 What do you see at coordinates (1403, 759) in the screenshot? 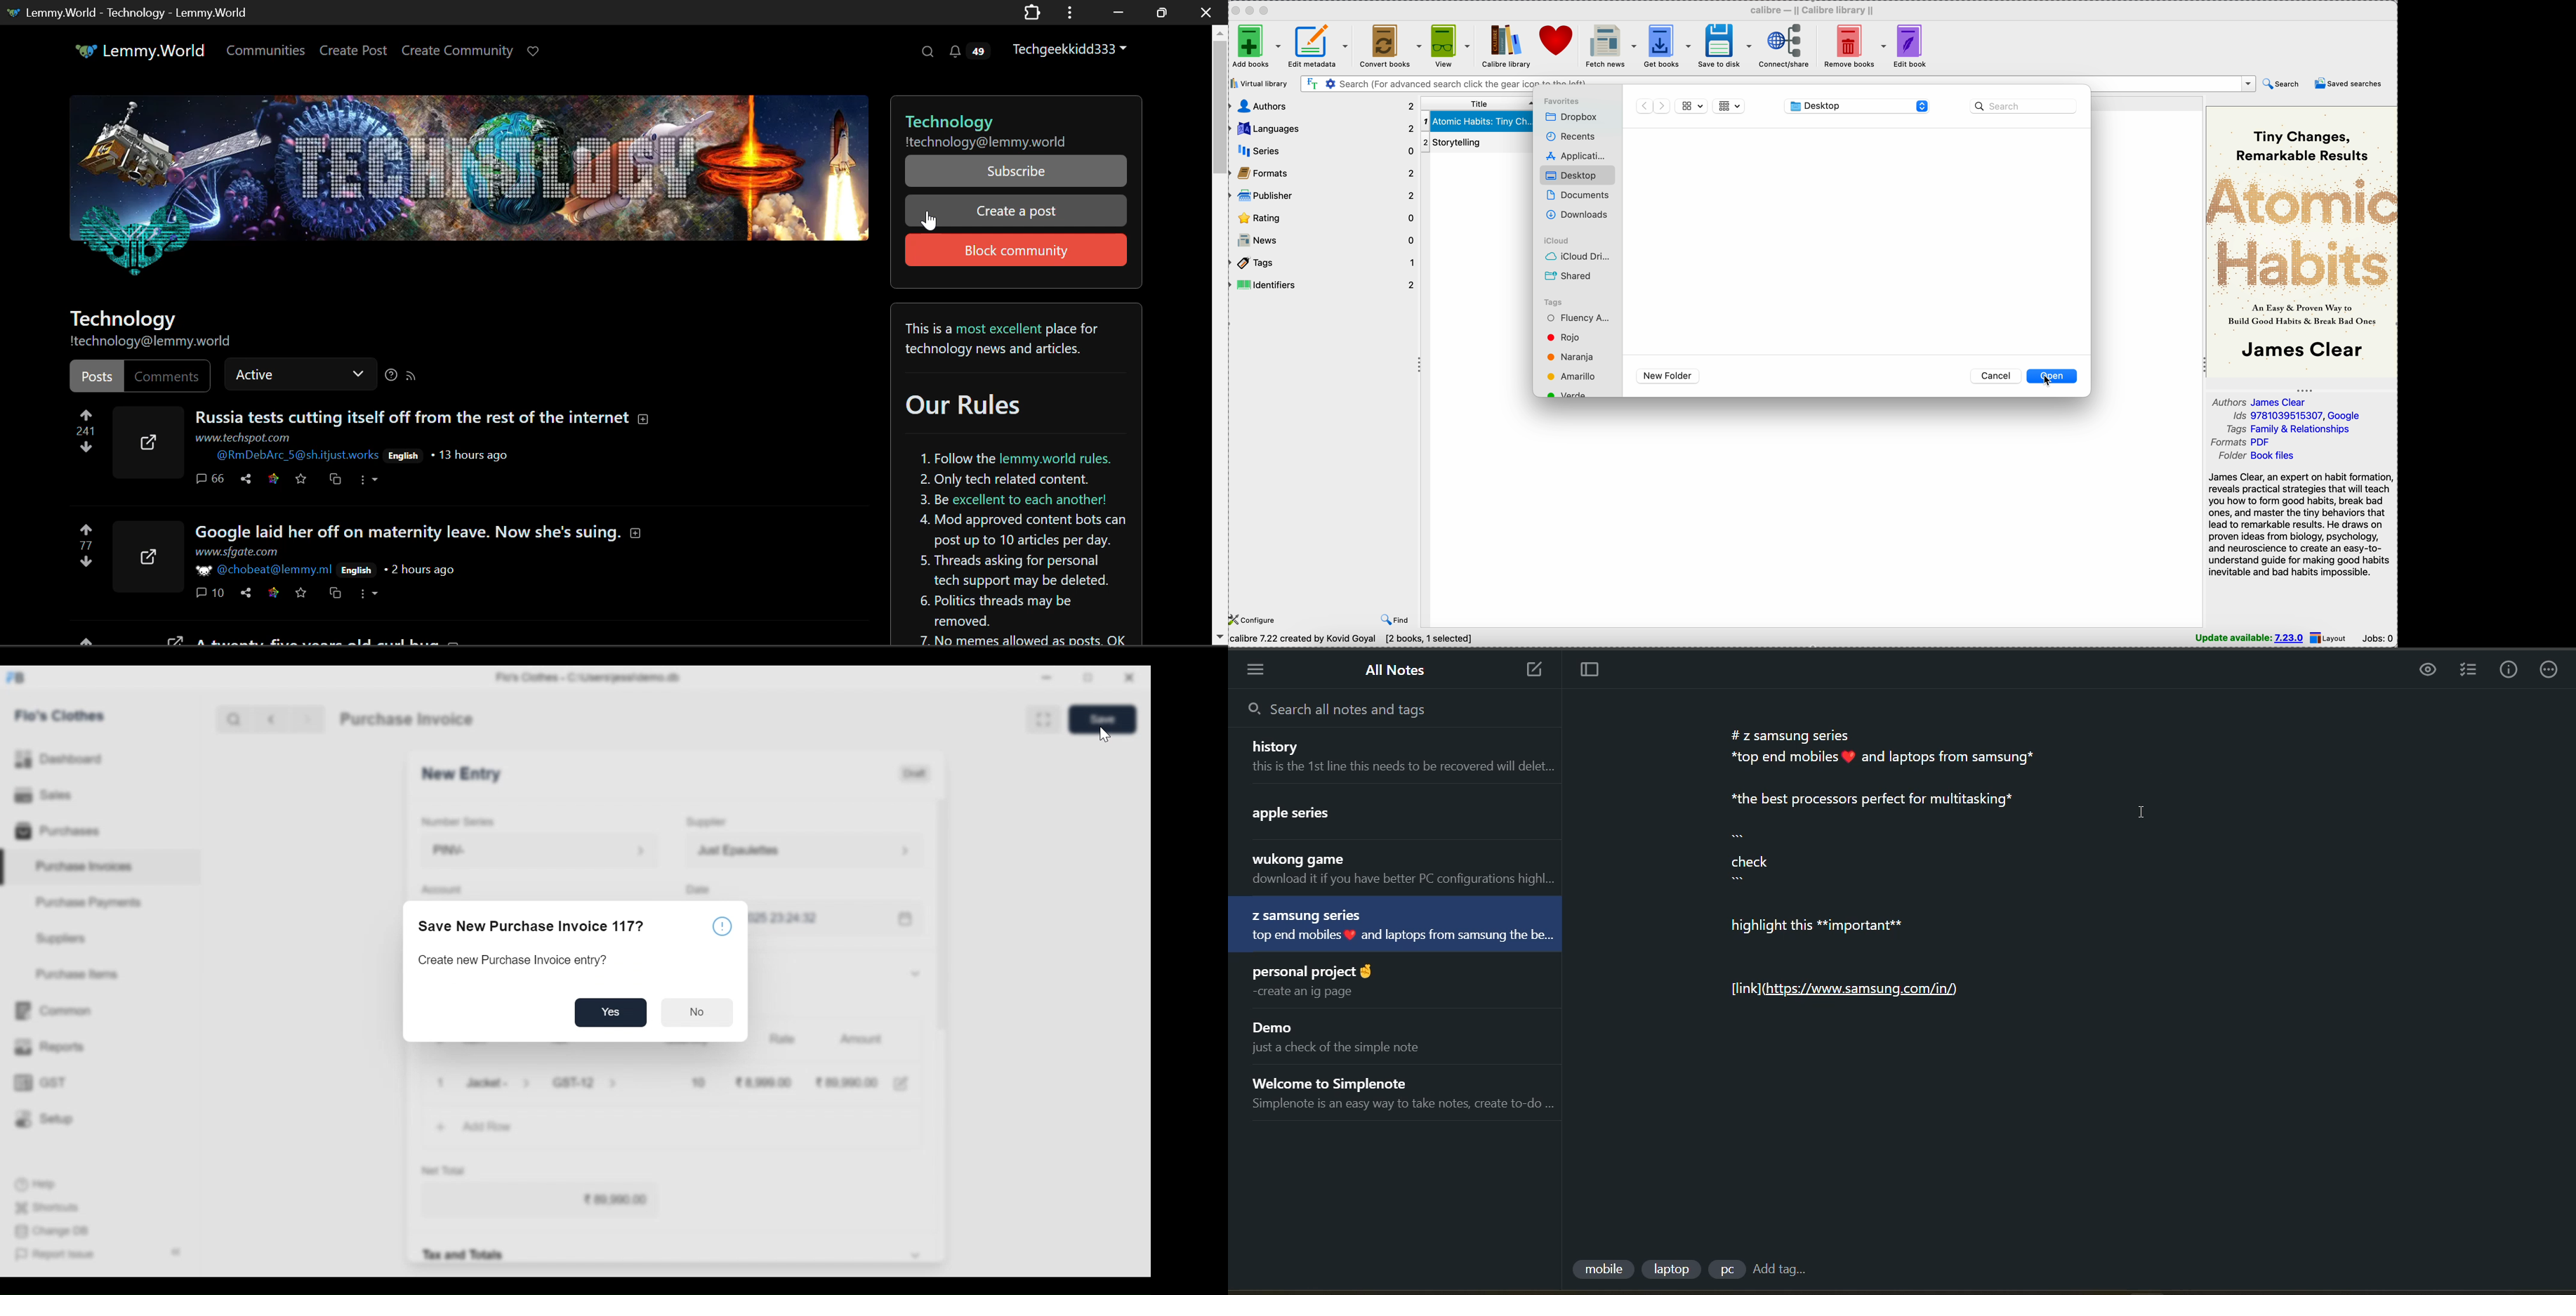
I see `note title and preview` at bounding box center [1403, 759].